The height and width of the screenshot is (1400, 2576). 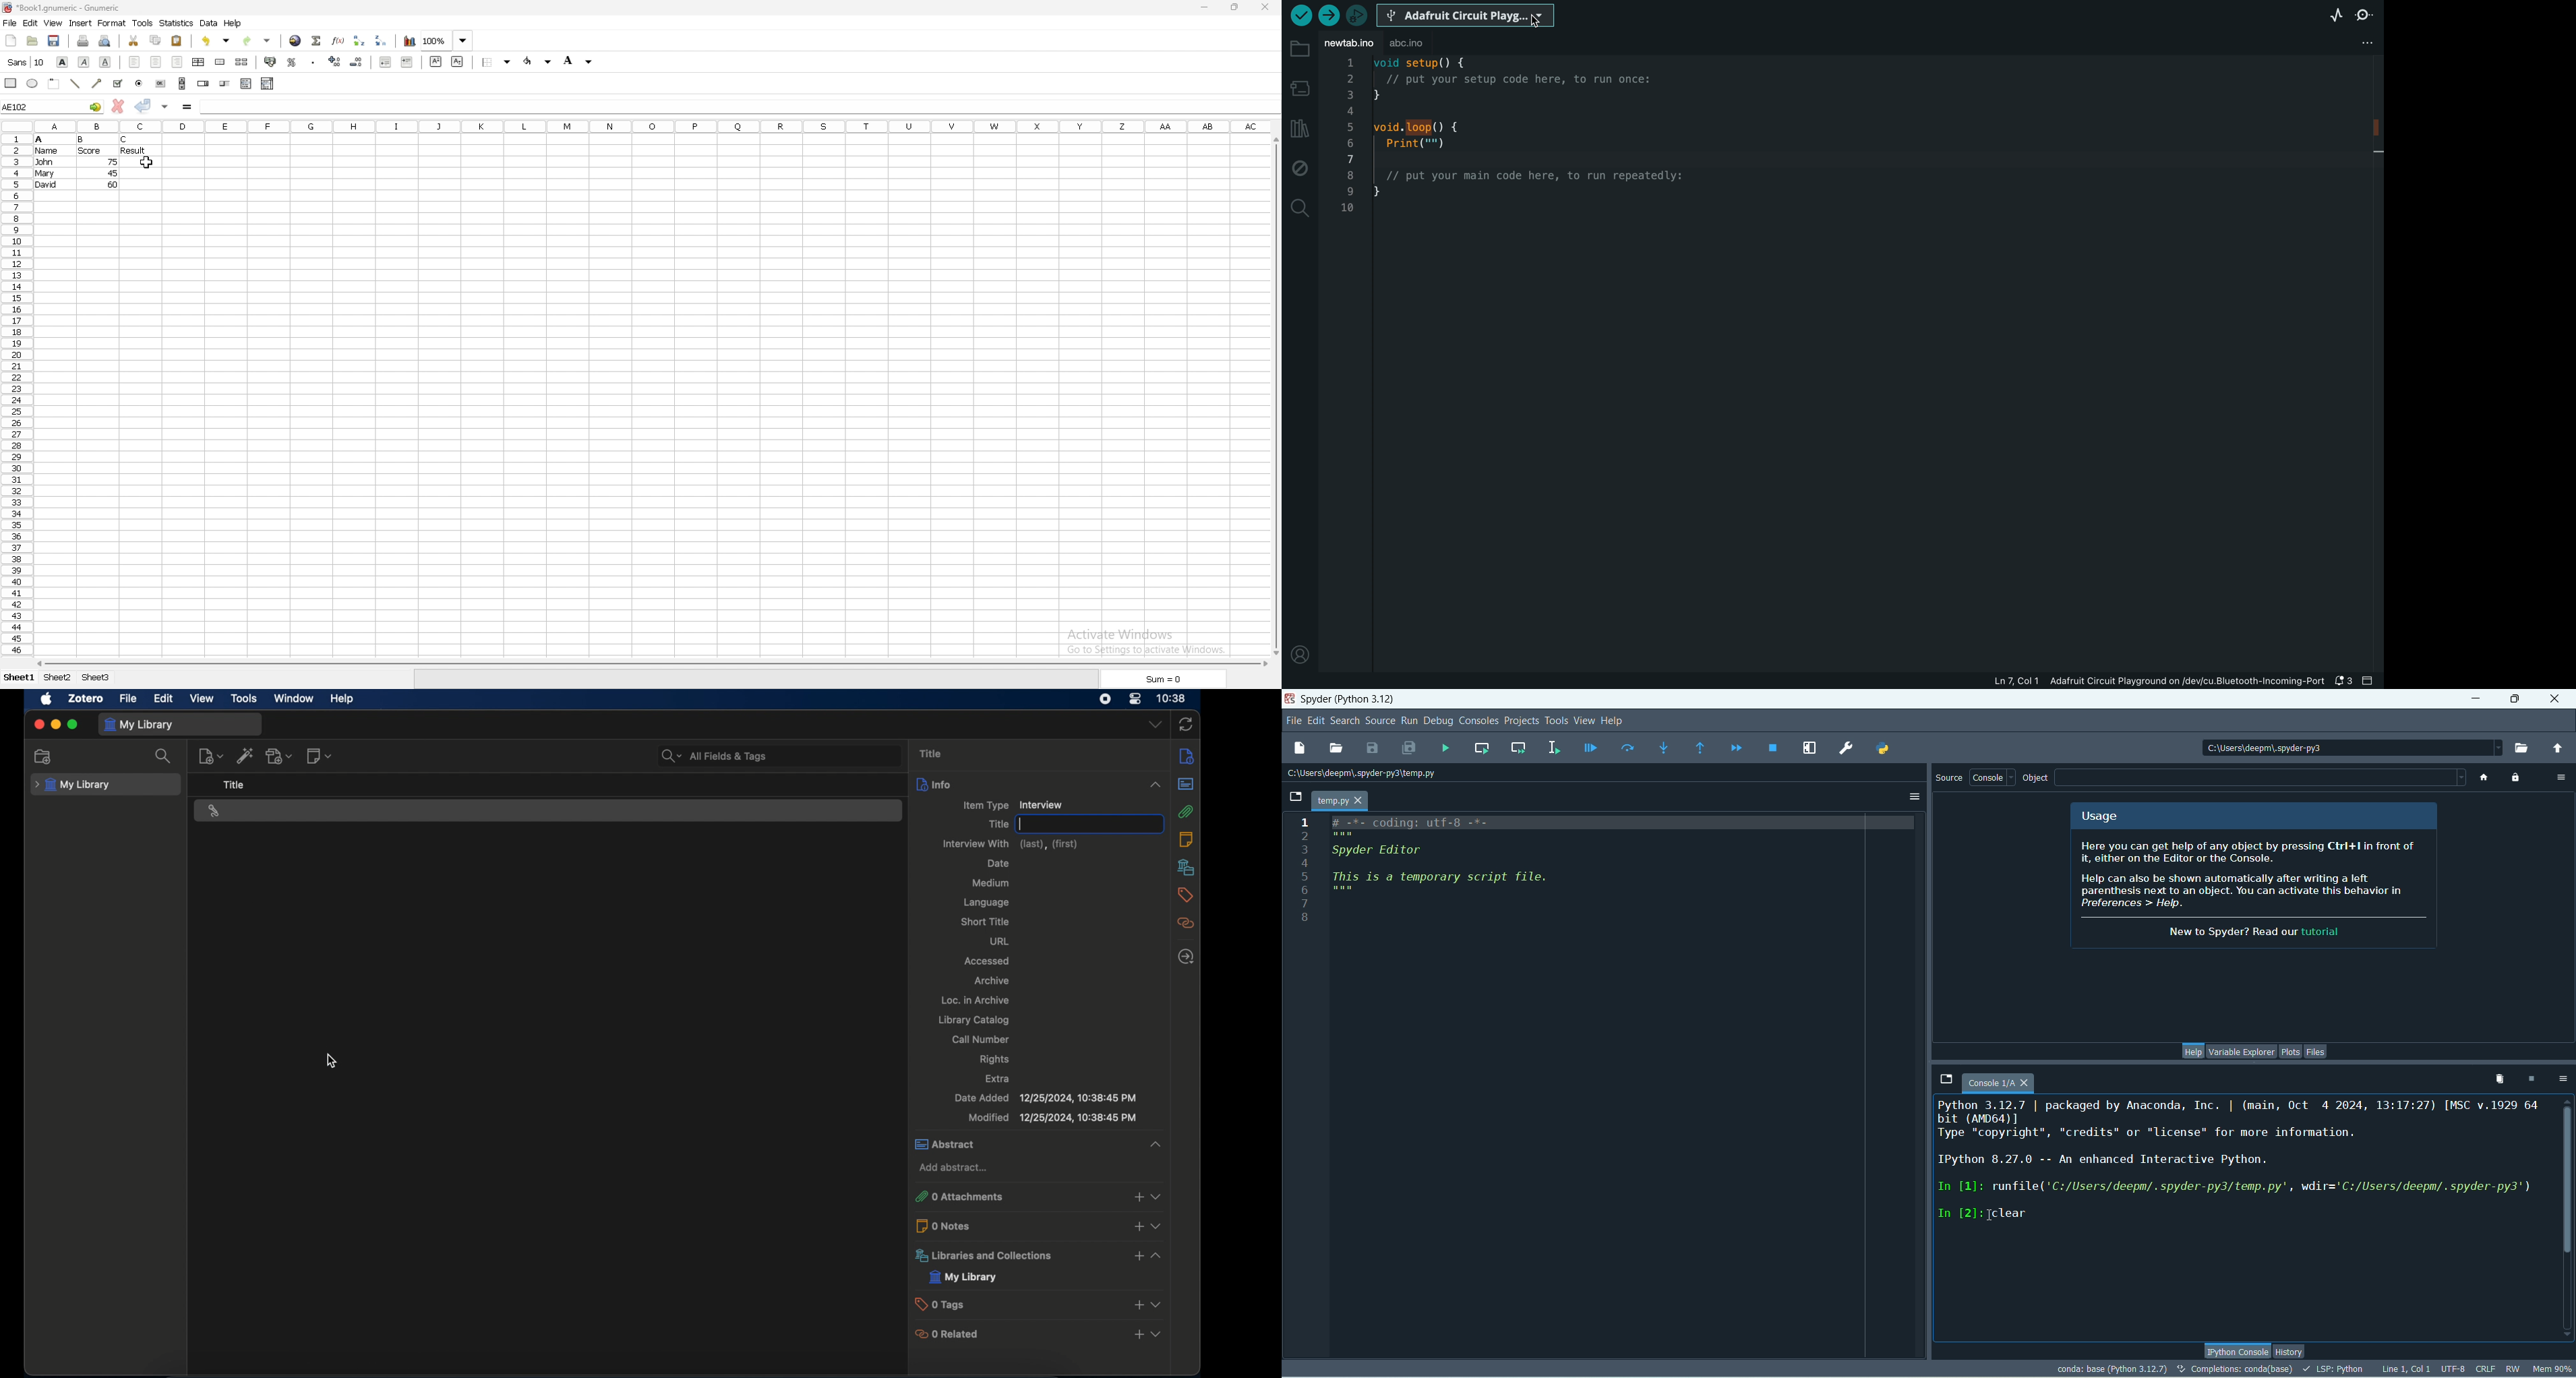 I want to click on 60, so click(x=113, y=184).